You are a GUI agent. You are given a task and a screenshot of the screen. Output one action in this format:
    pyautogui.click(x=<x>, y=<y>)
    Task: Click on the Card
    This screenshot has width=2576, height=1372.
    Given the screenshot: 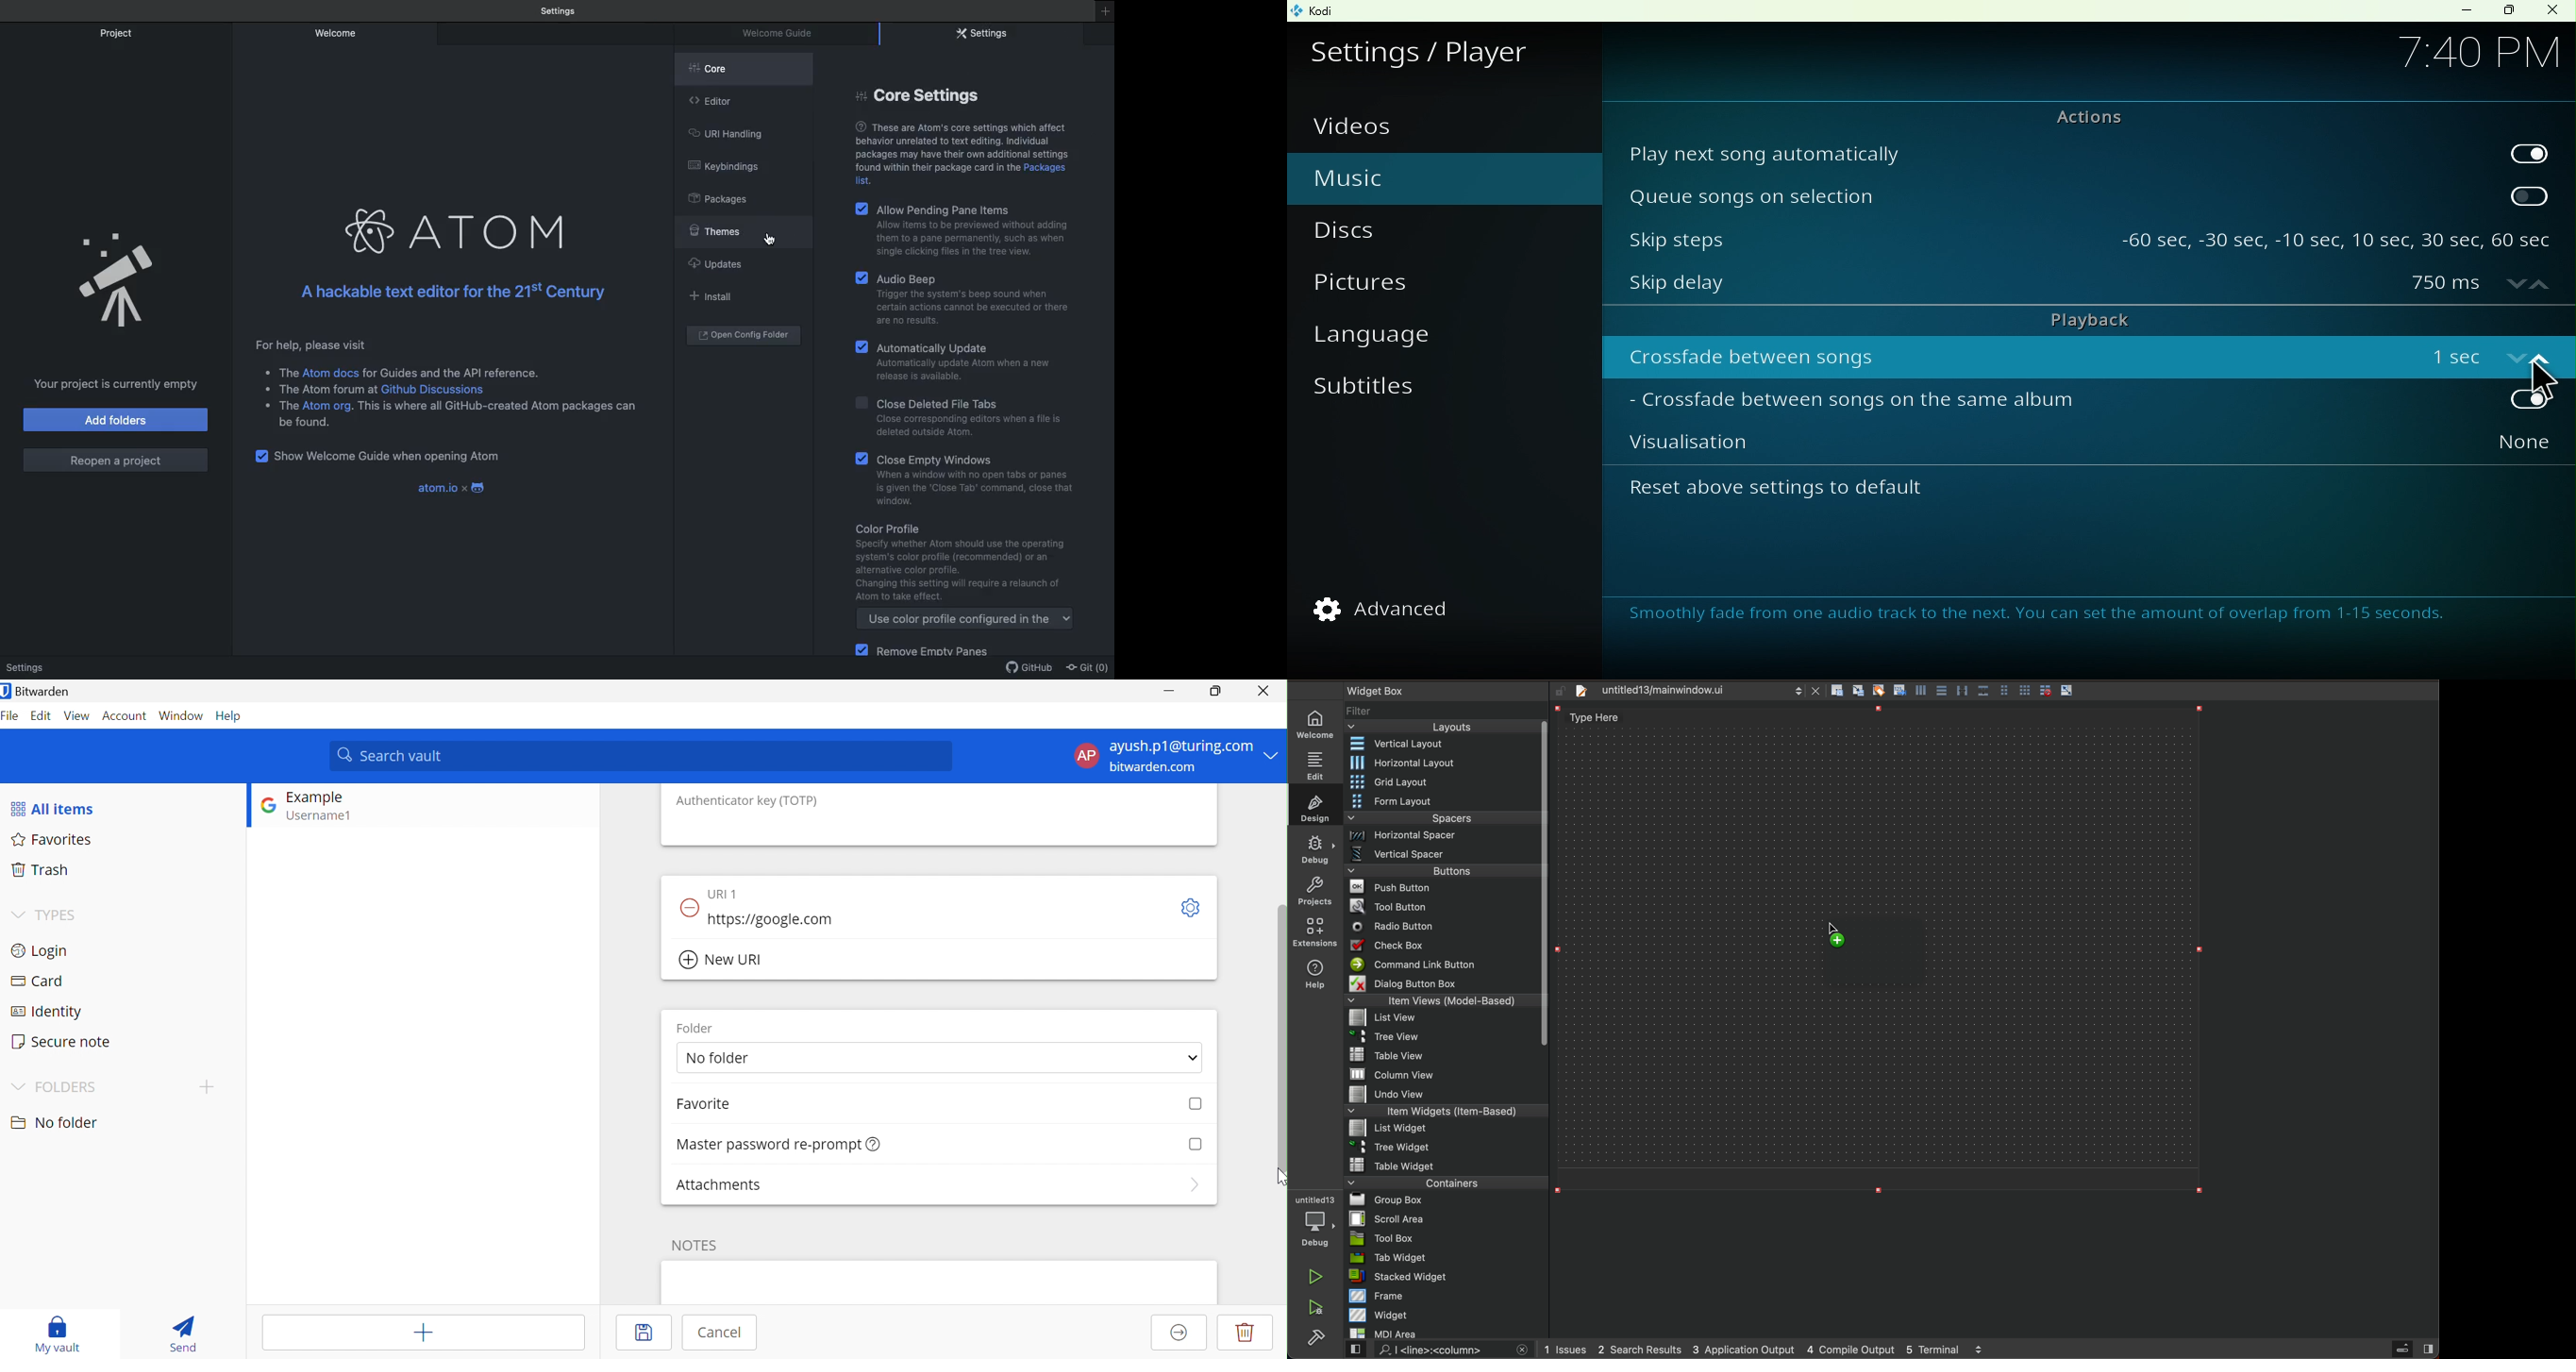 What is the action you would take?
    pyautogui.click(x=37, y=979)
    